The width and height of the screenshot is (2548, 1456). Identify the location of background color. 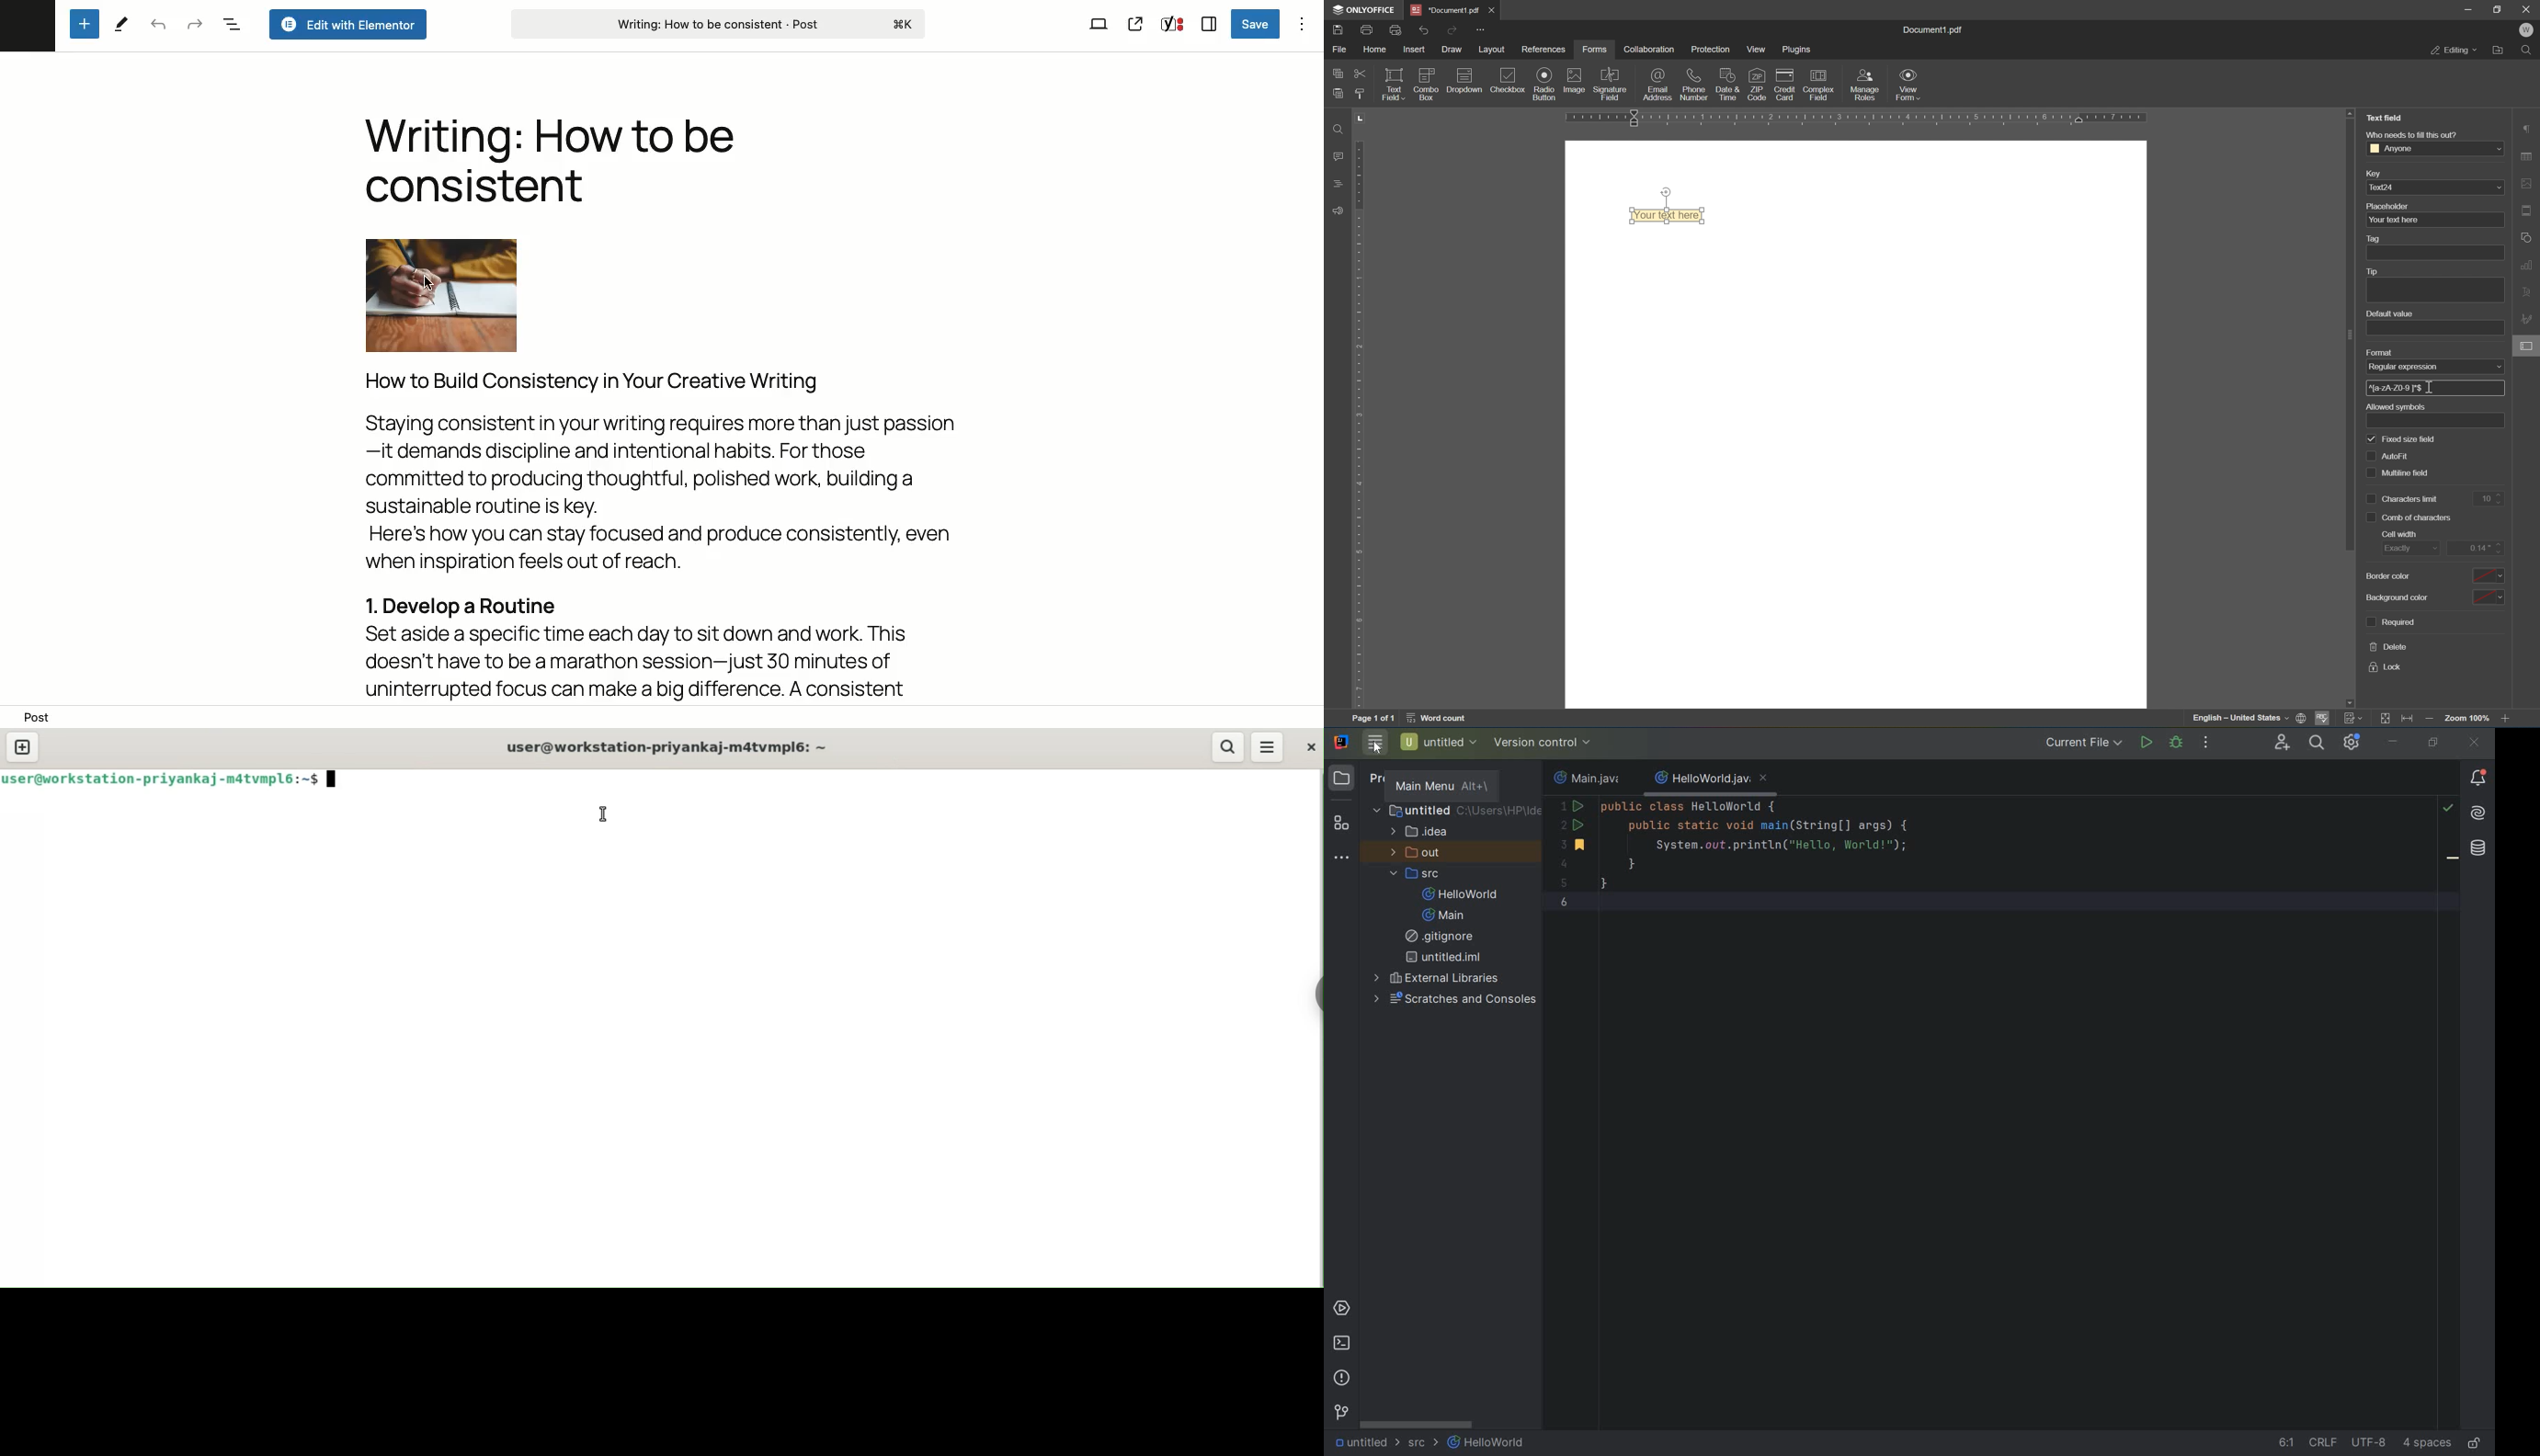
(2398, 597).